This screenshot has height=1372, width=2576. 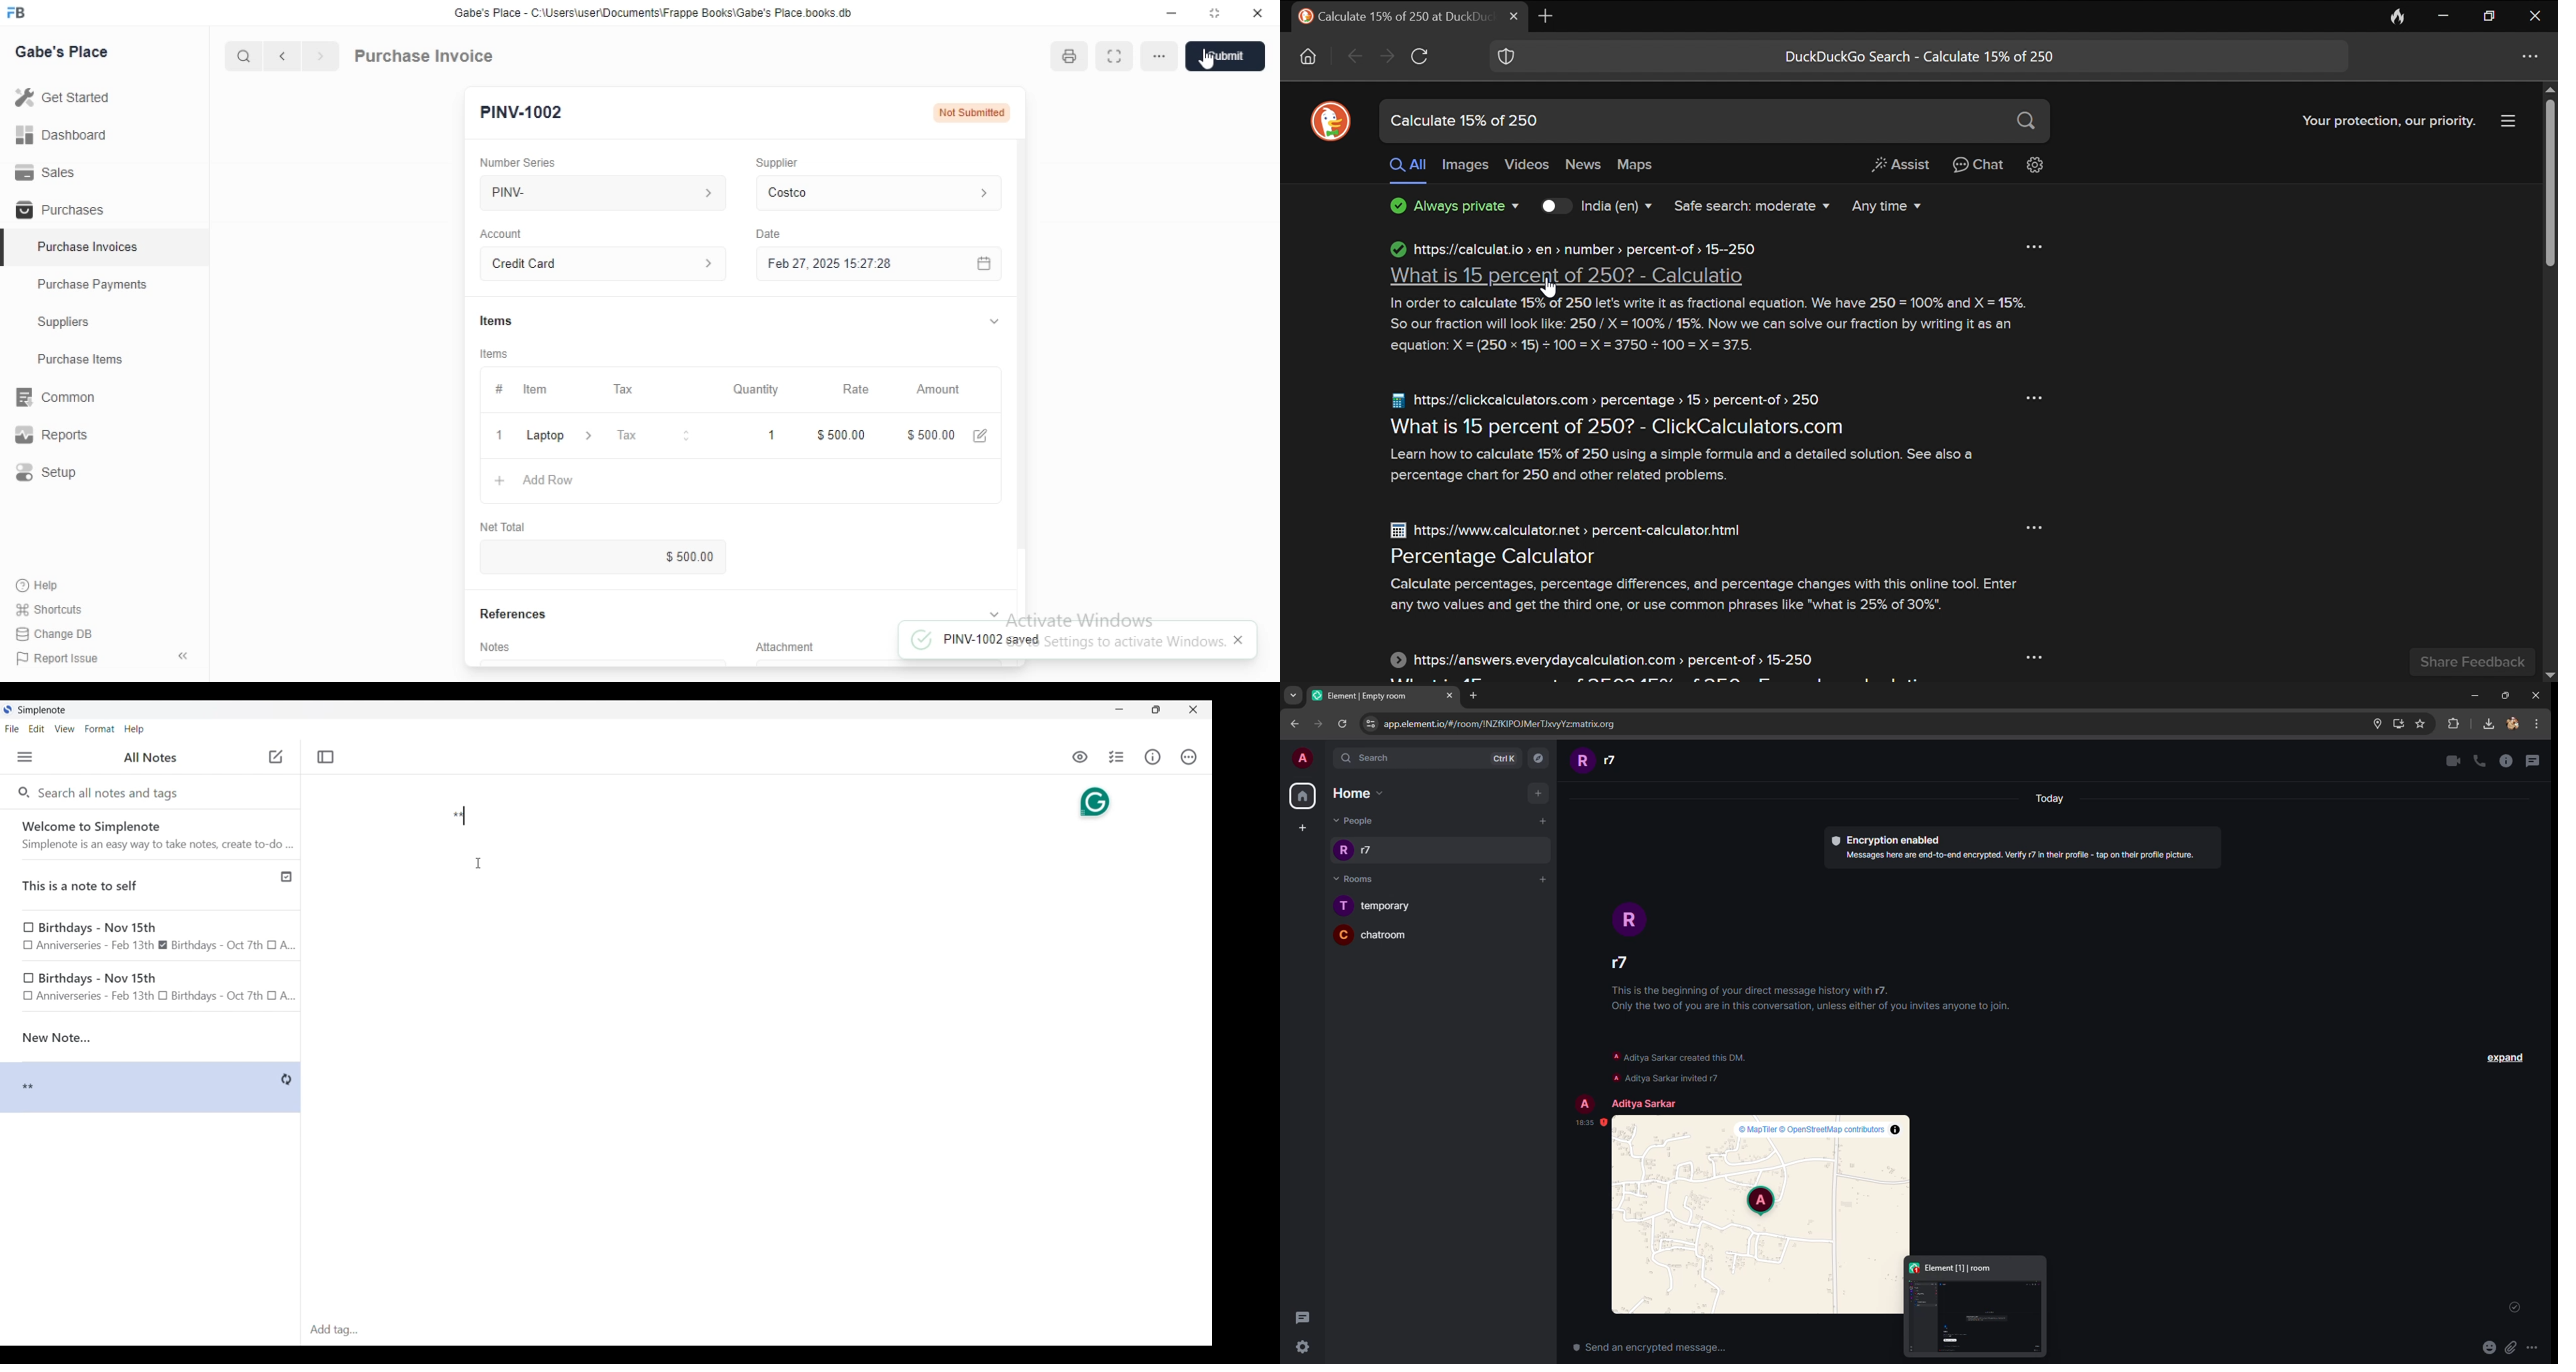 What do you see at coordinates (1080, 757) in the screenshot?
I see `Toggle to see markdown preview` at bounding box center [1080, 757].